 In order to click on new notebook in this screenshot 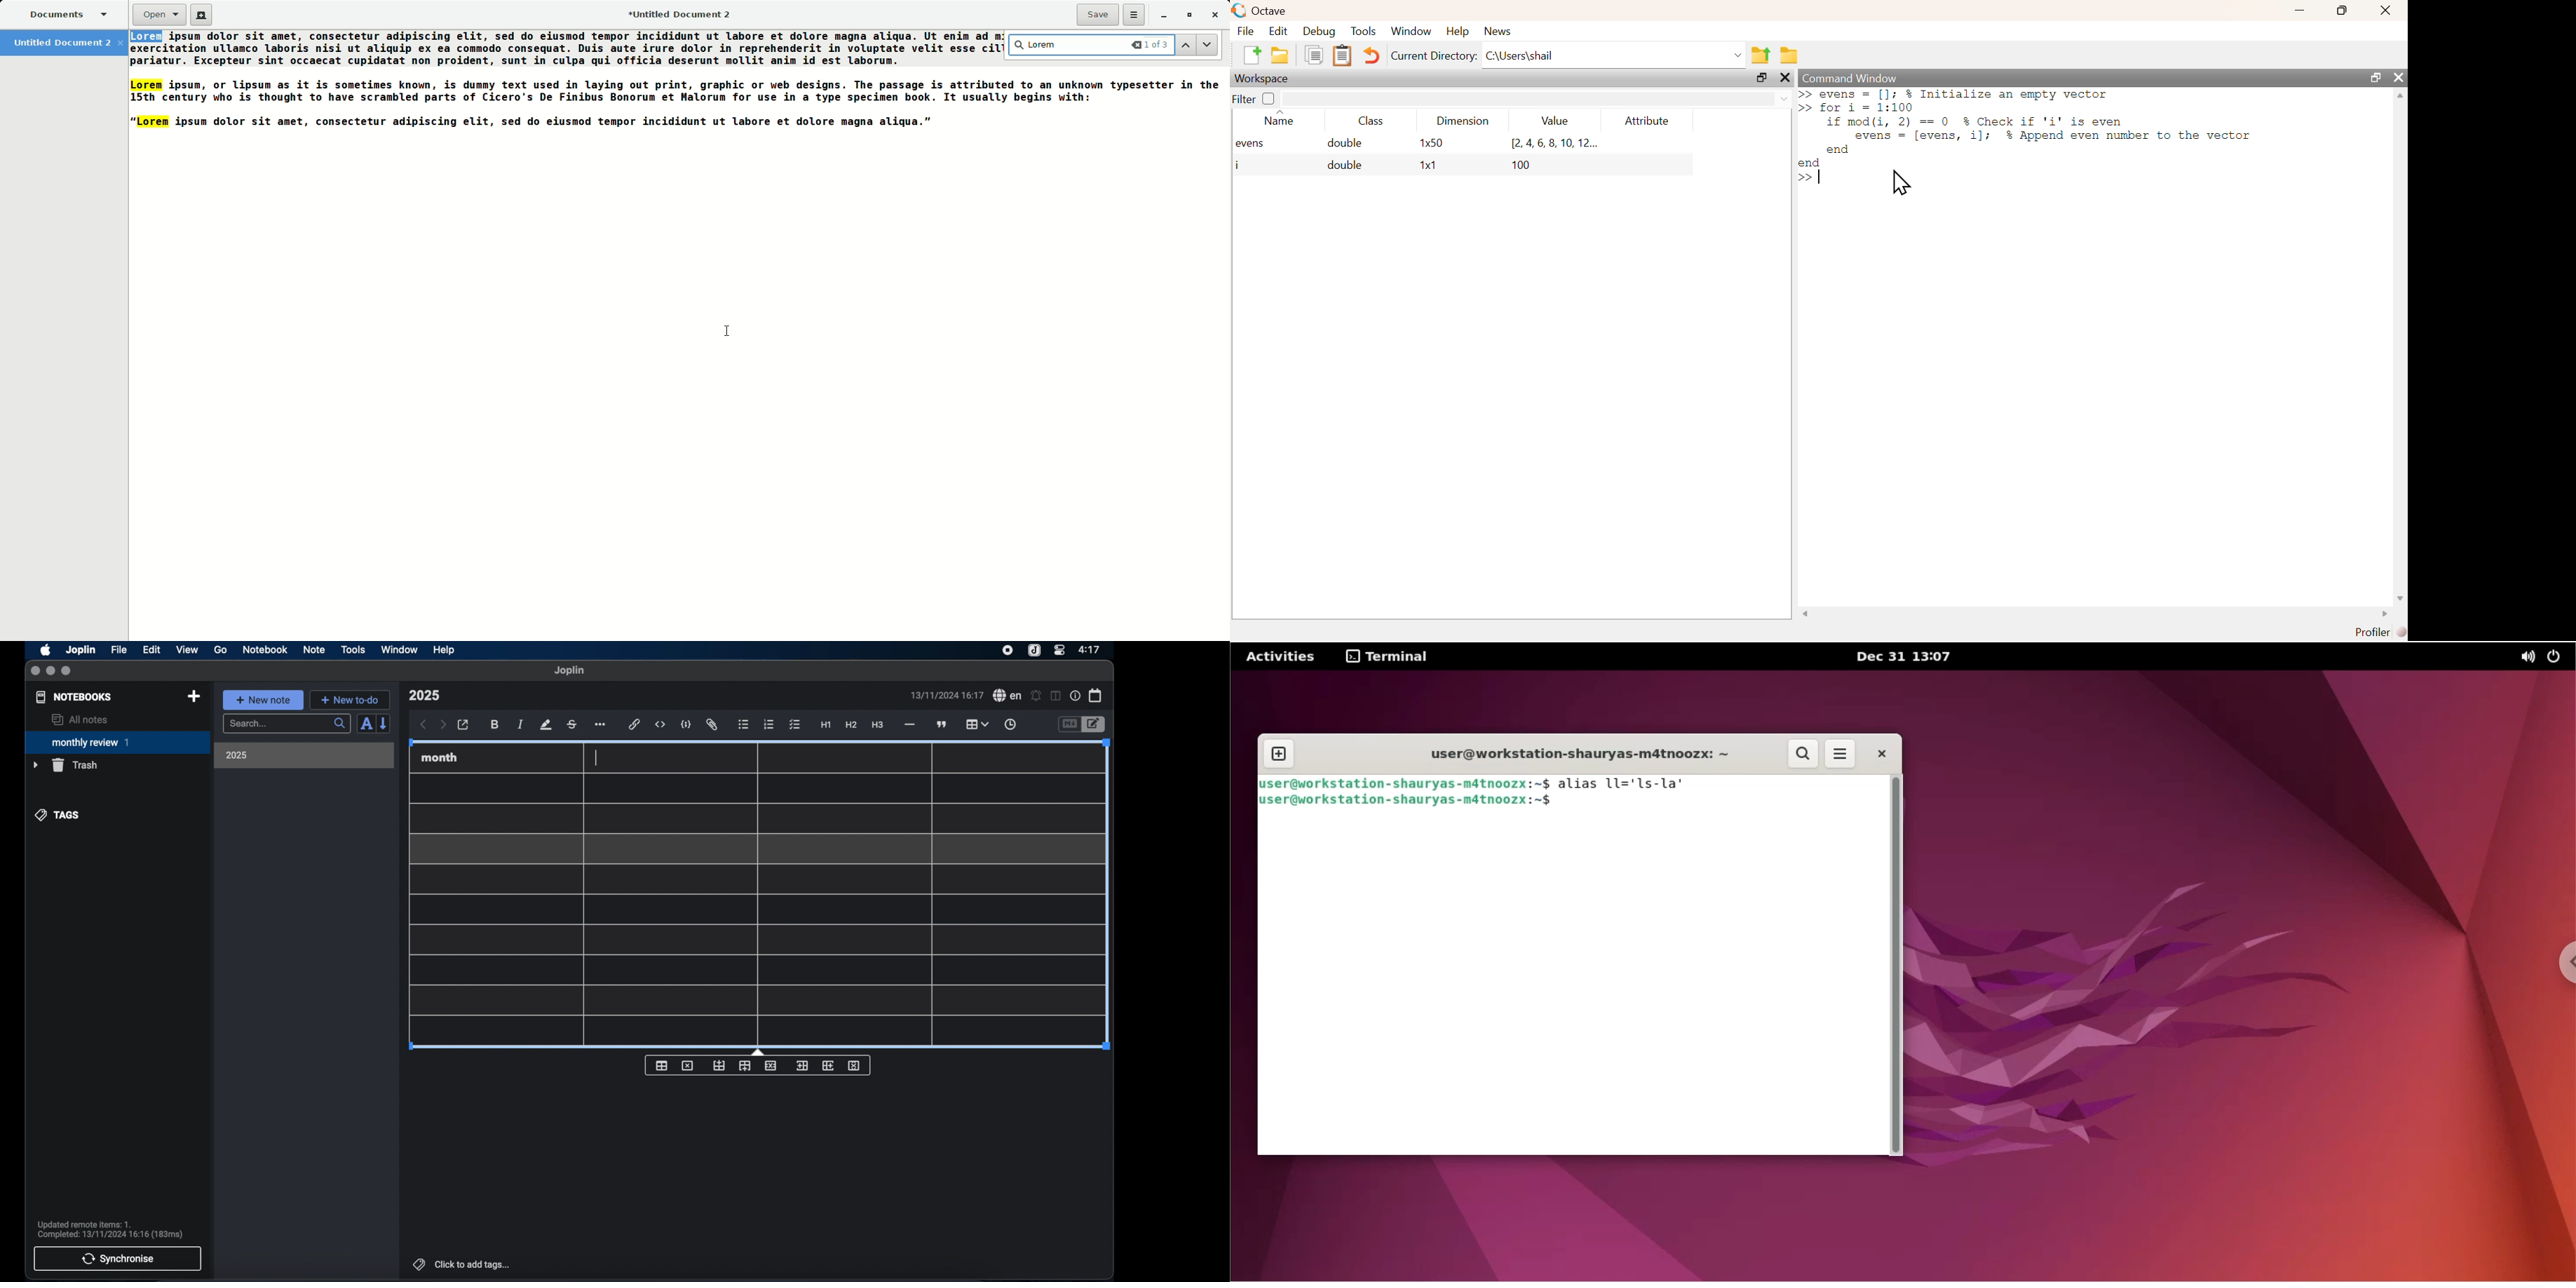, I will do `click(193, 697)`.